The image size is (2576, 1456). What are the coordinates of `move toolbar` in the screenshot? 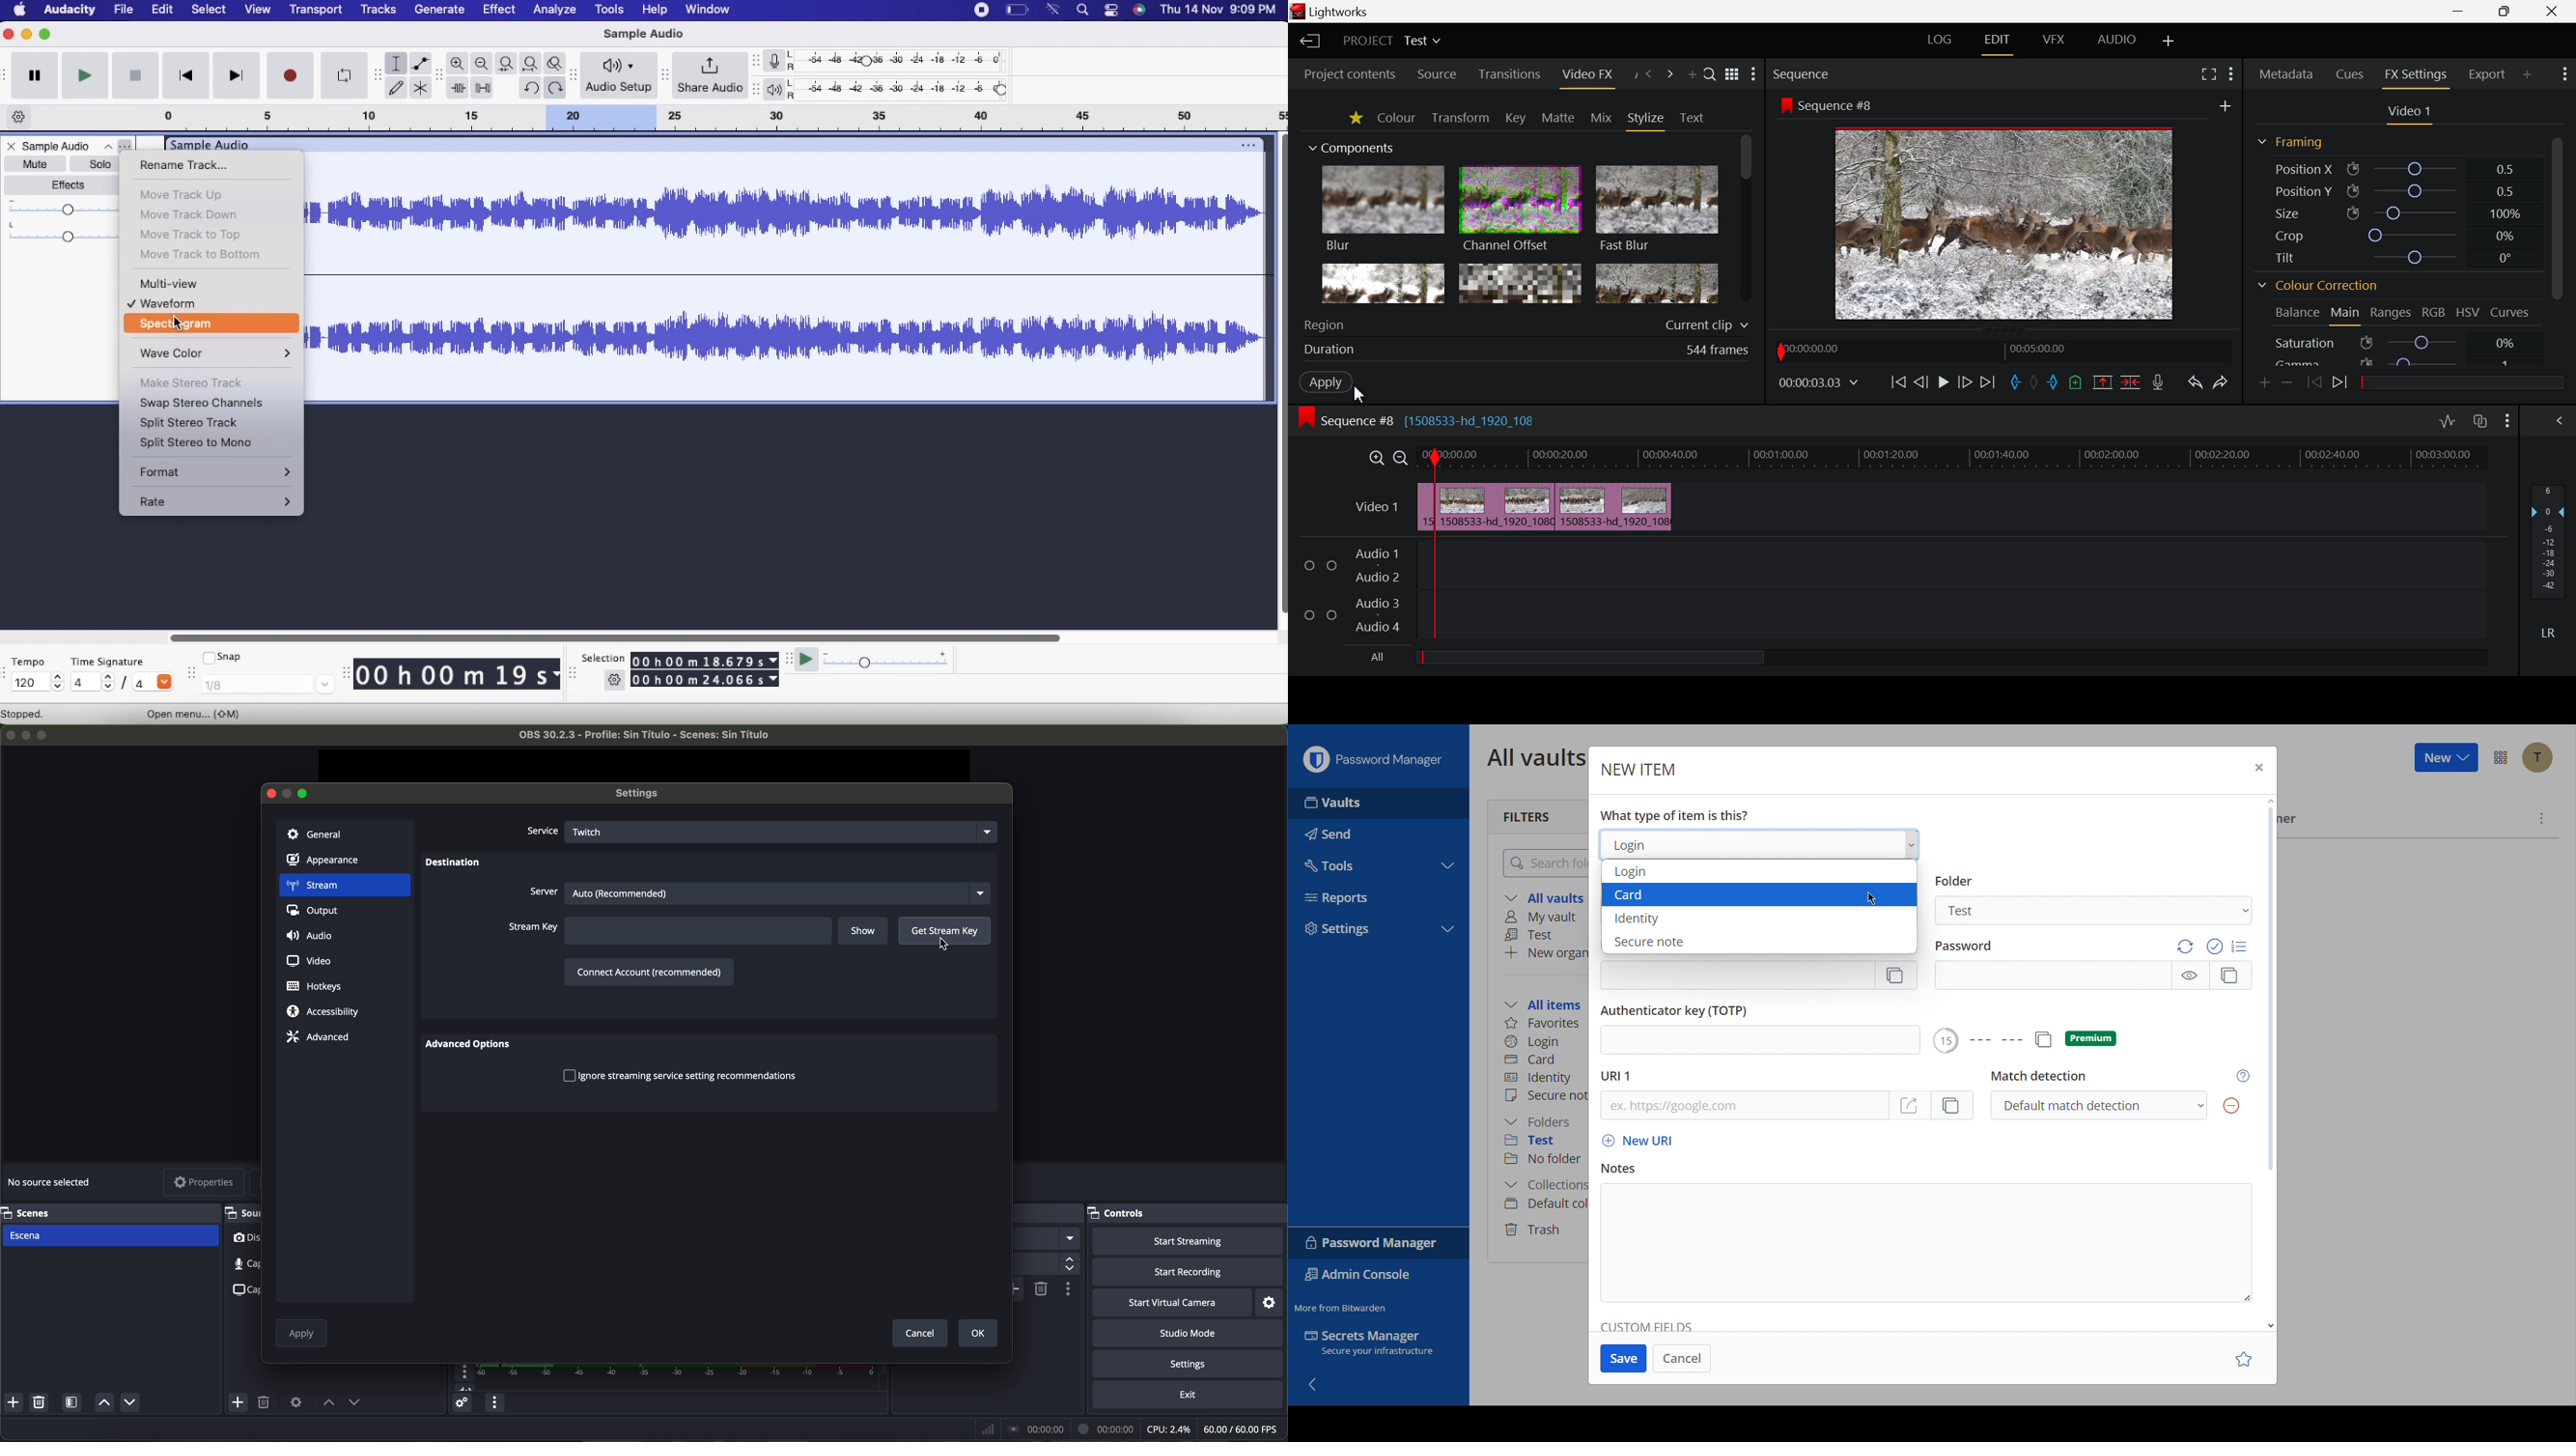 It's located at (438, 76).